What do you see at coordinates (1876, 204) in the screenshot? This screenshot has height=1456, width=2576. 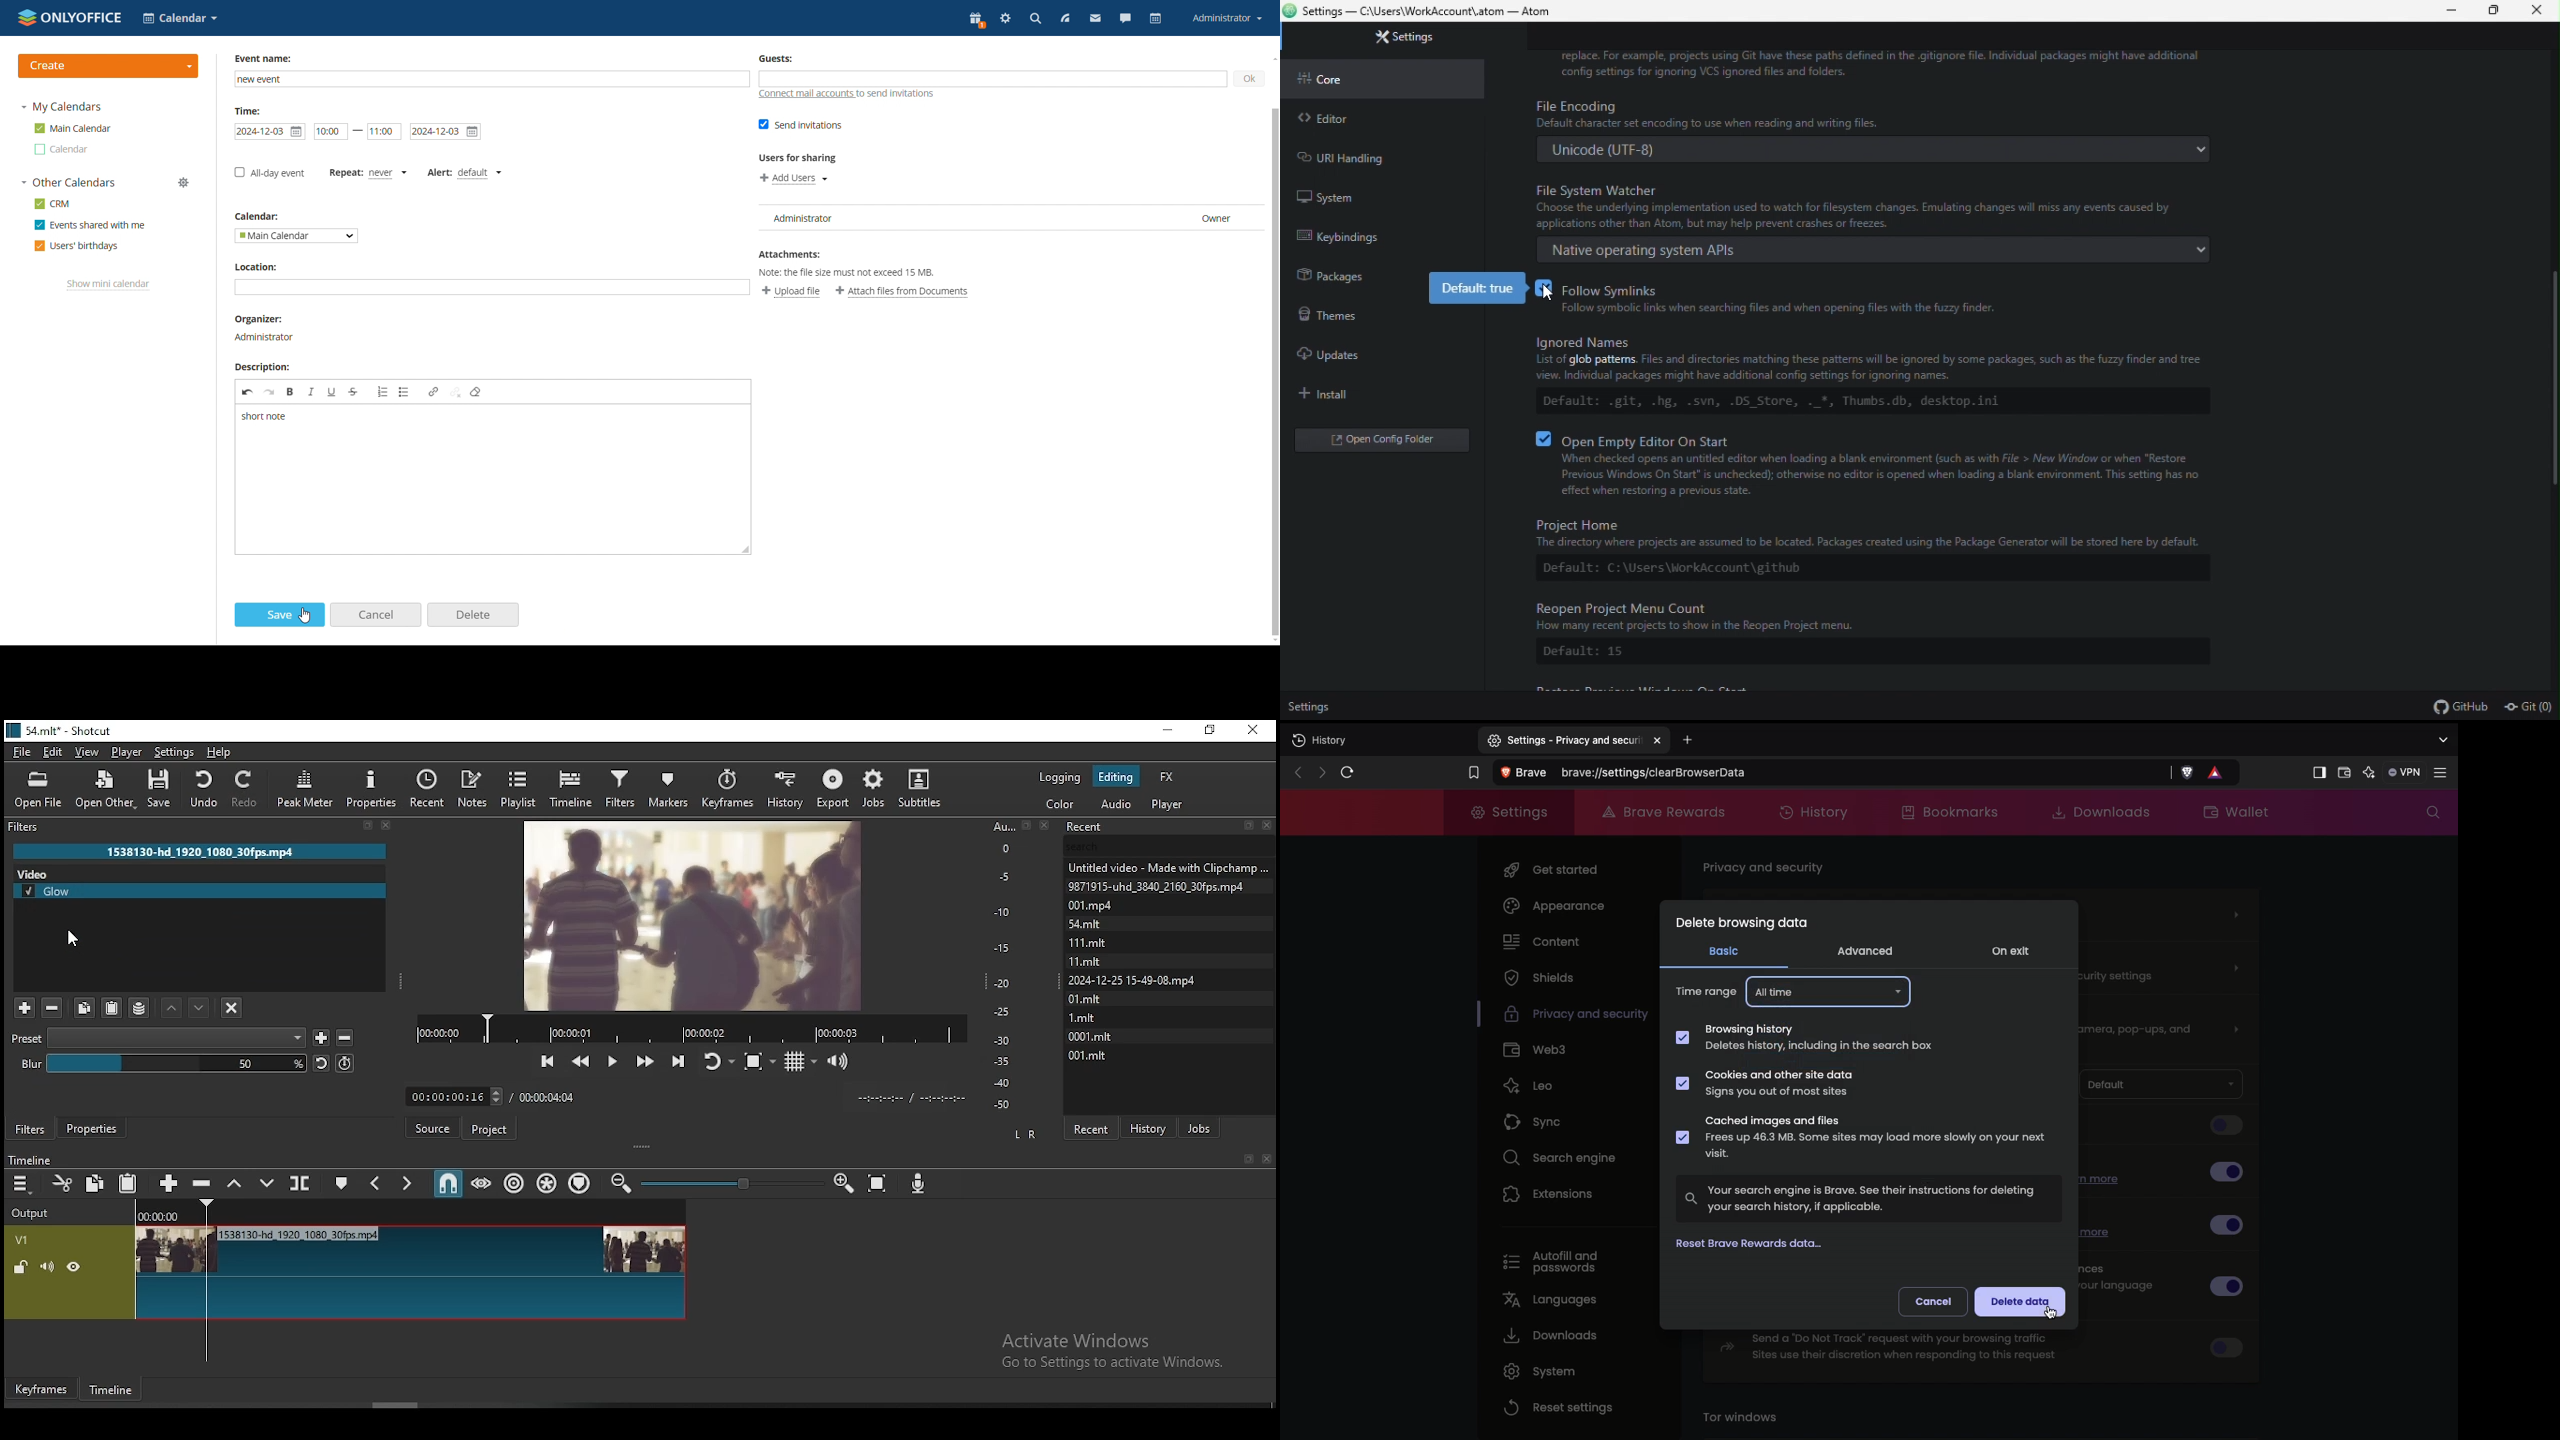 I see `file System watcher` at bounding box center [1876, 204].